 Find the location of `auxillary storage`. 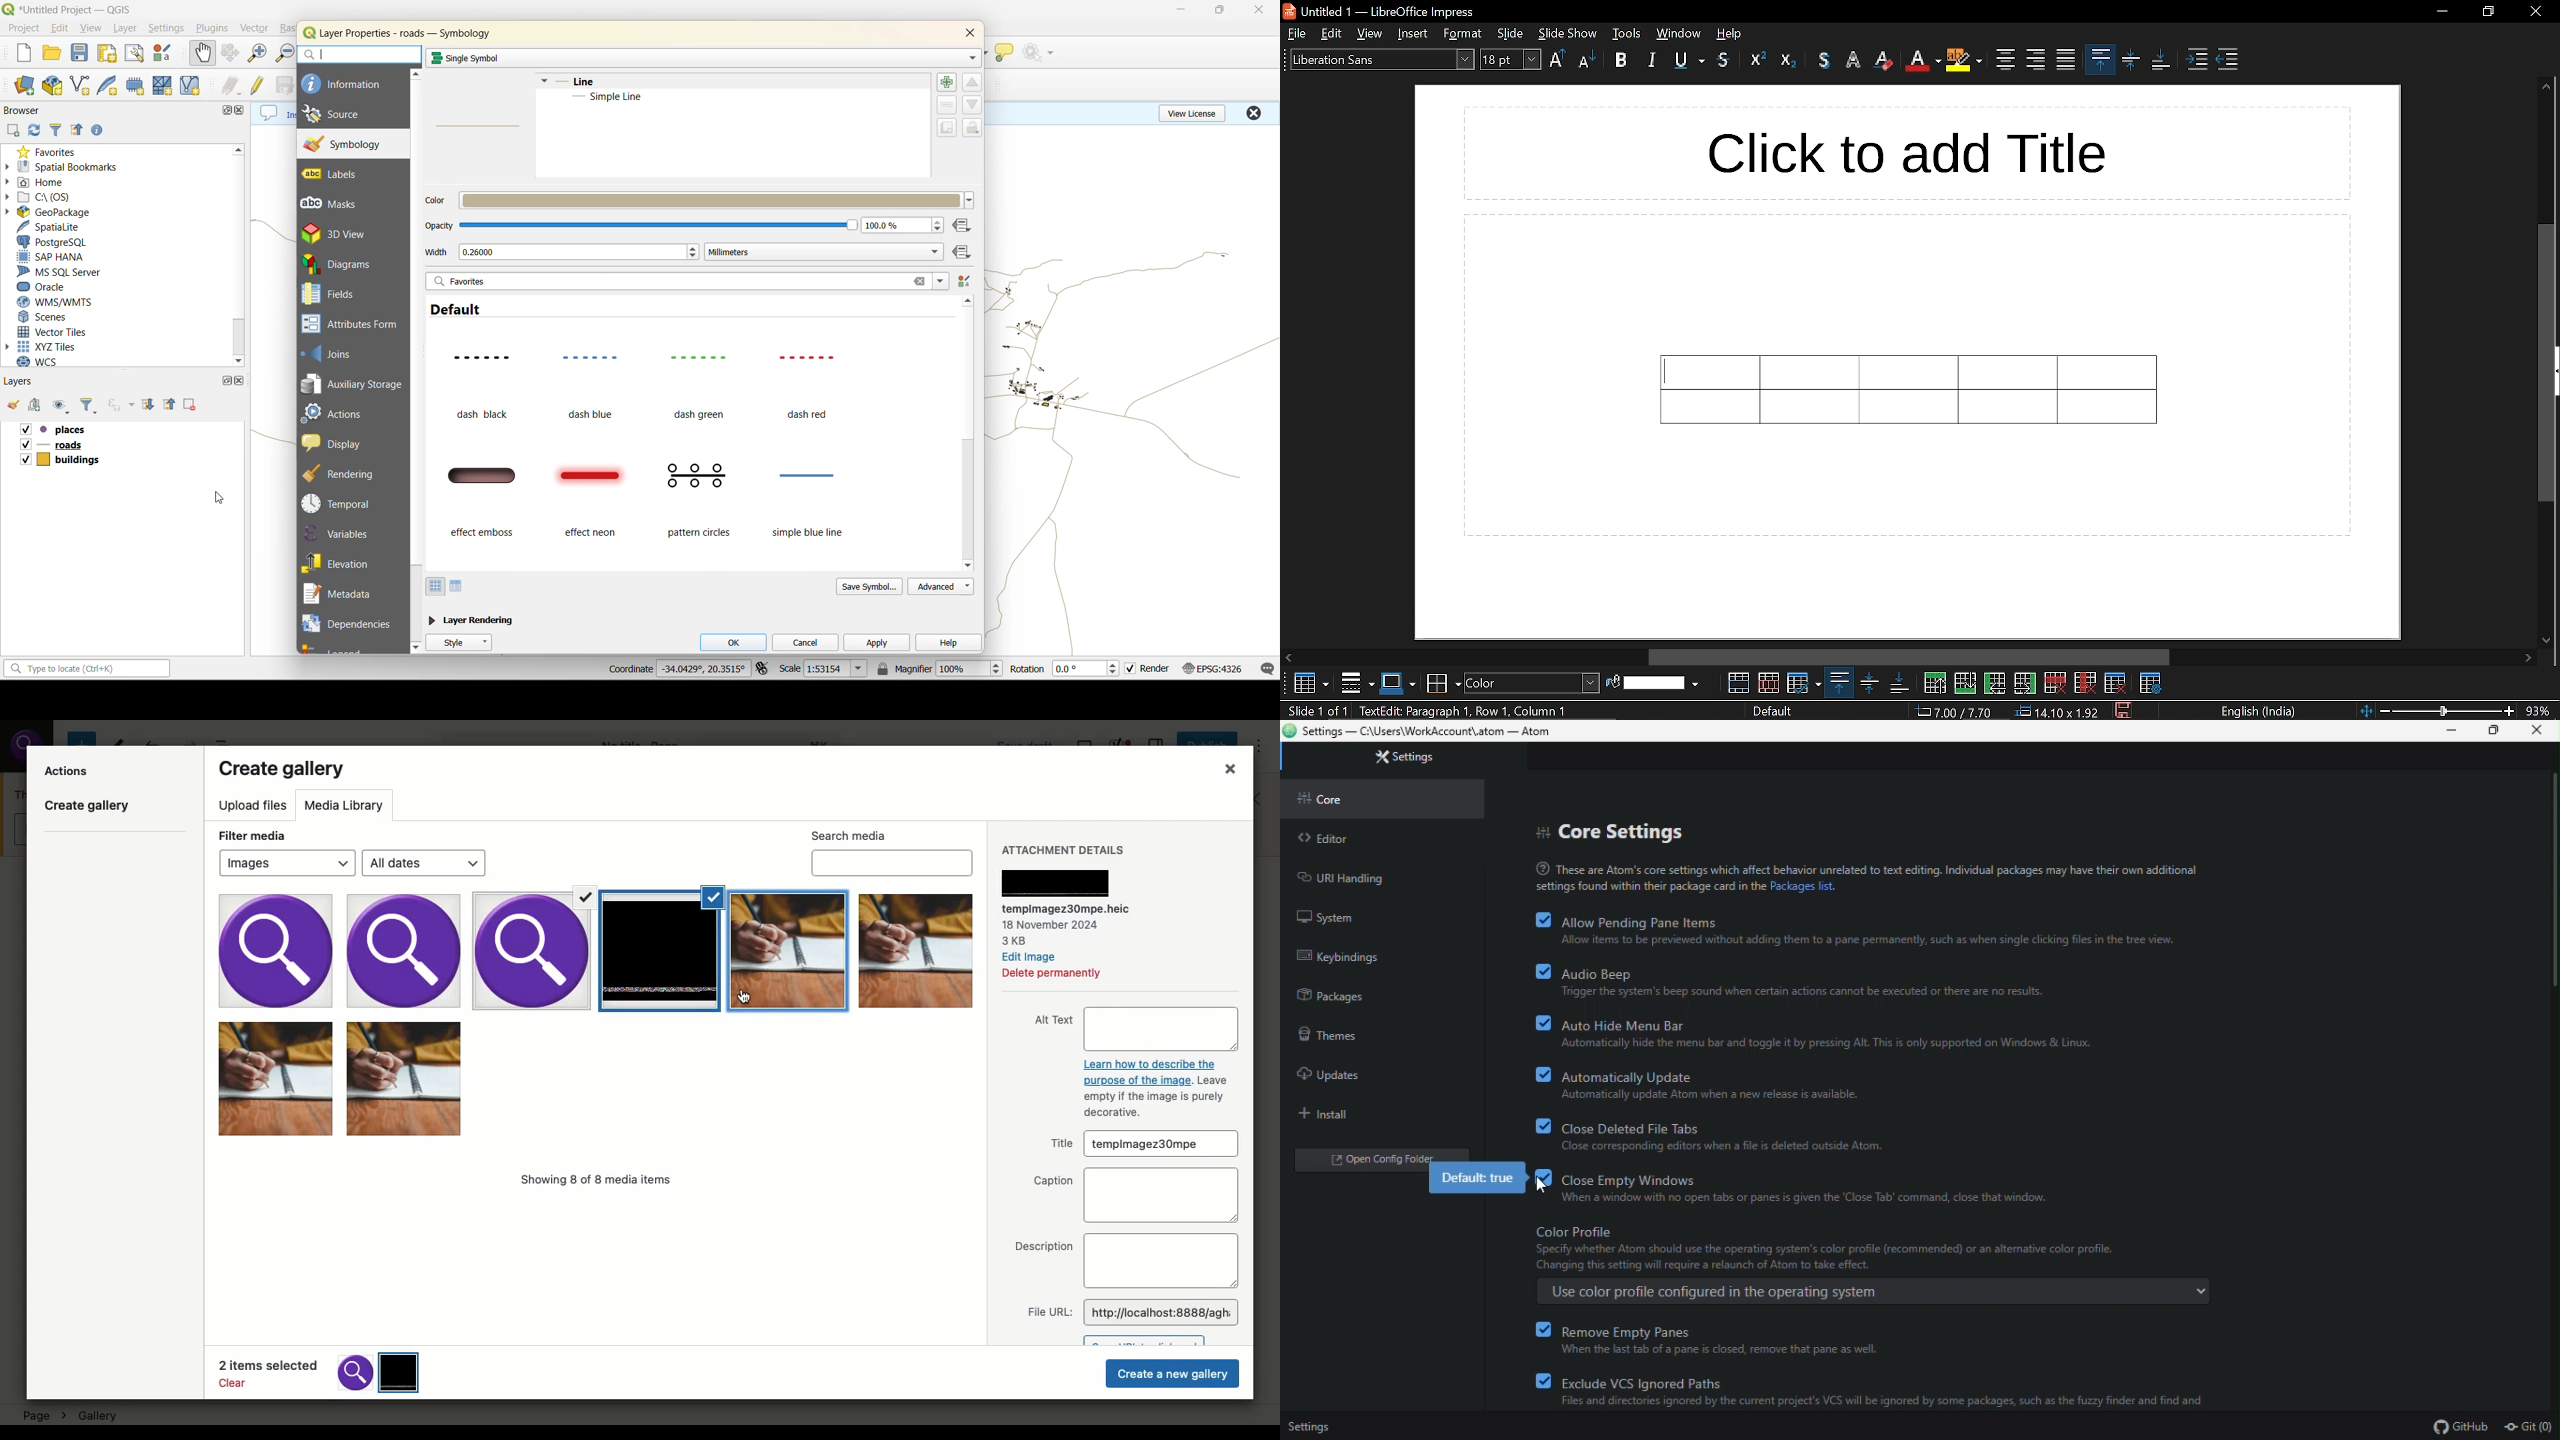

auxillary storage is located at coordinates (351, 383).